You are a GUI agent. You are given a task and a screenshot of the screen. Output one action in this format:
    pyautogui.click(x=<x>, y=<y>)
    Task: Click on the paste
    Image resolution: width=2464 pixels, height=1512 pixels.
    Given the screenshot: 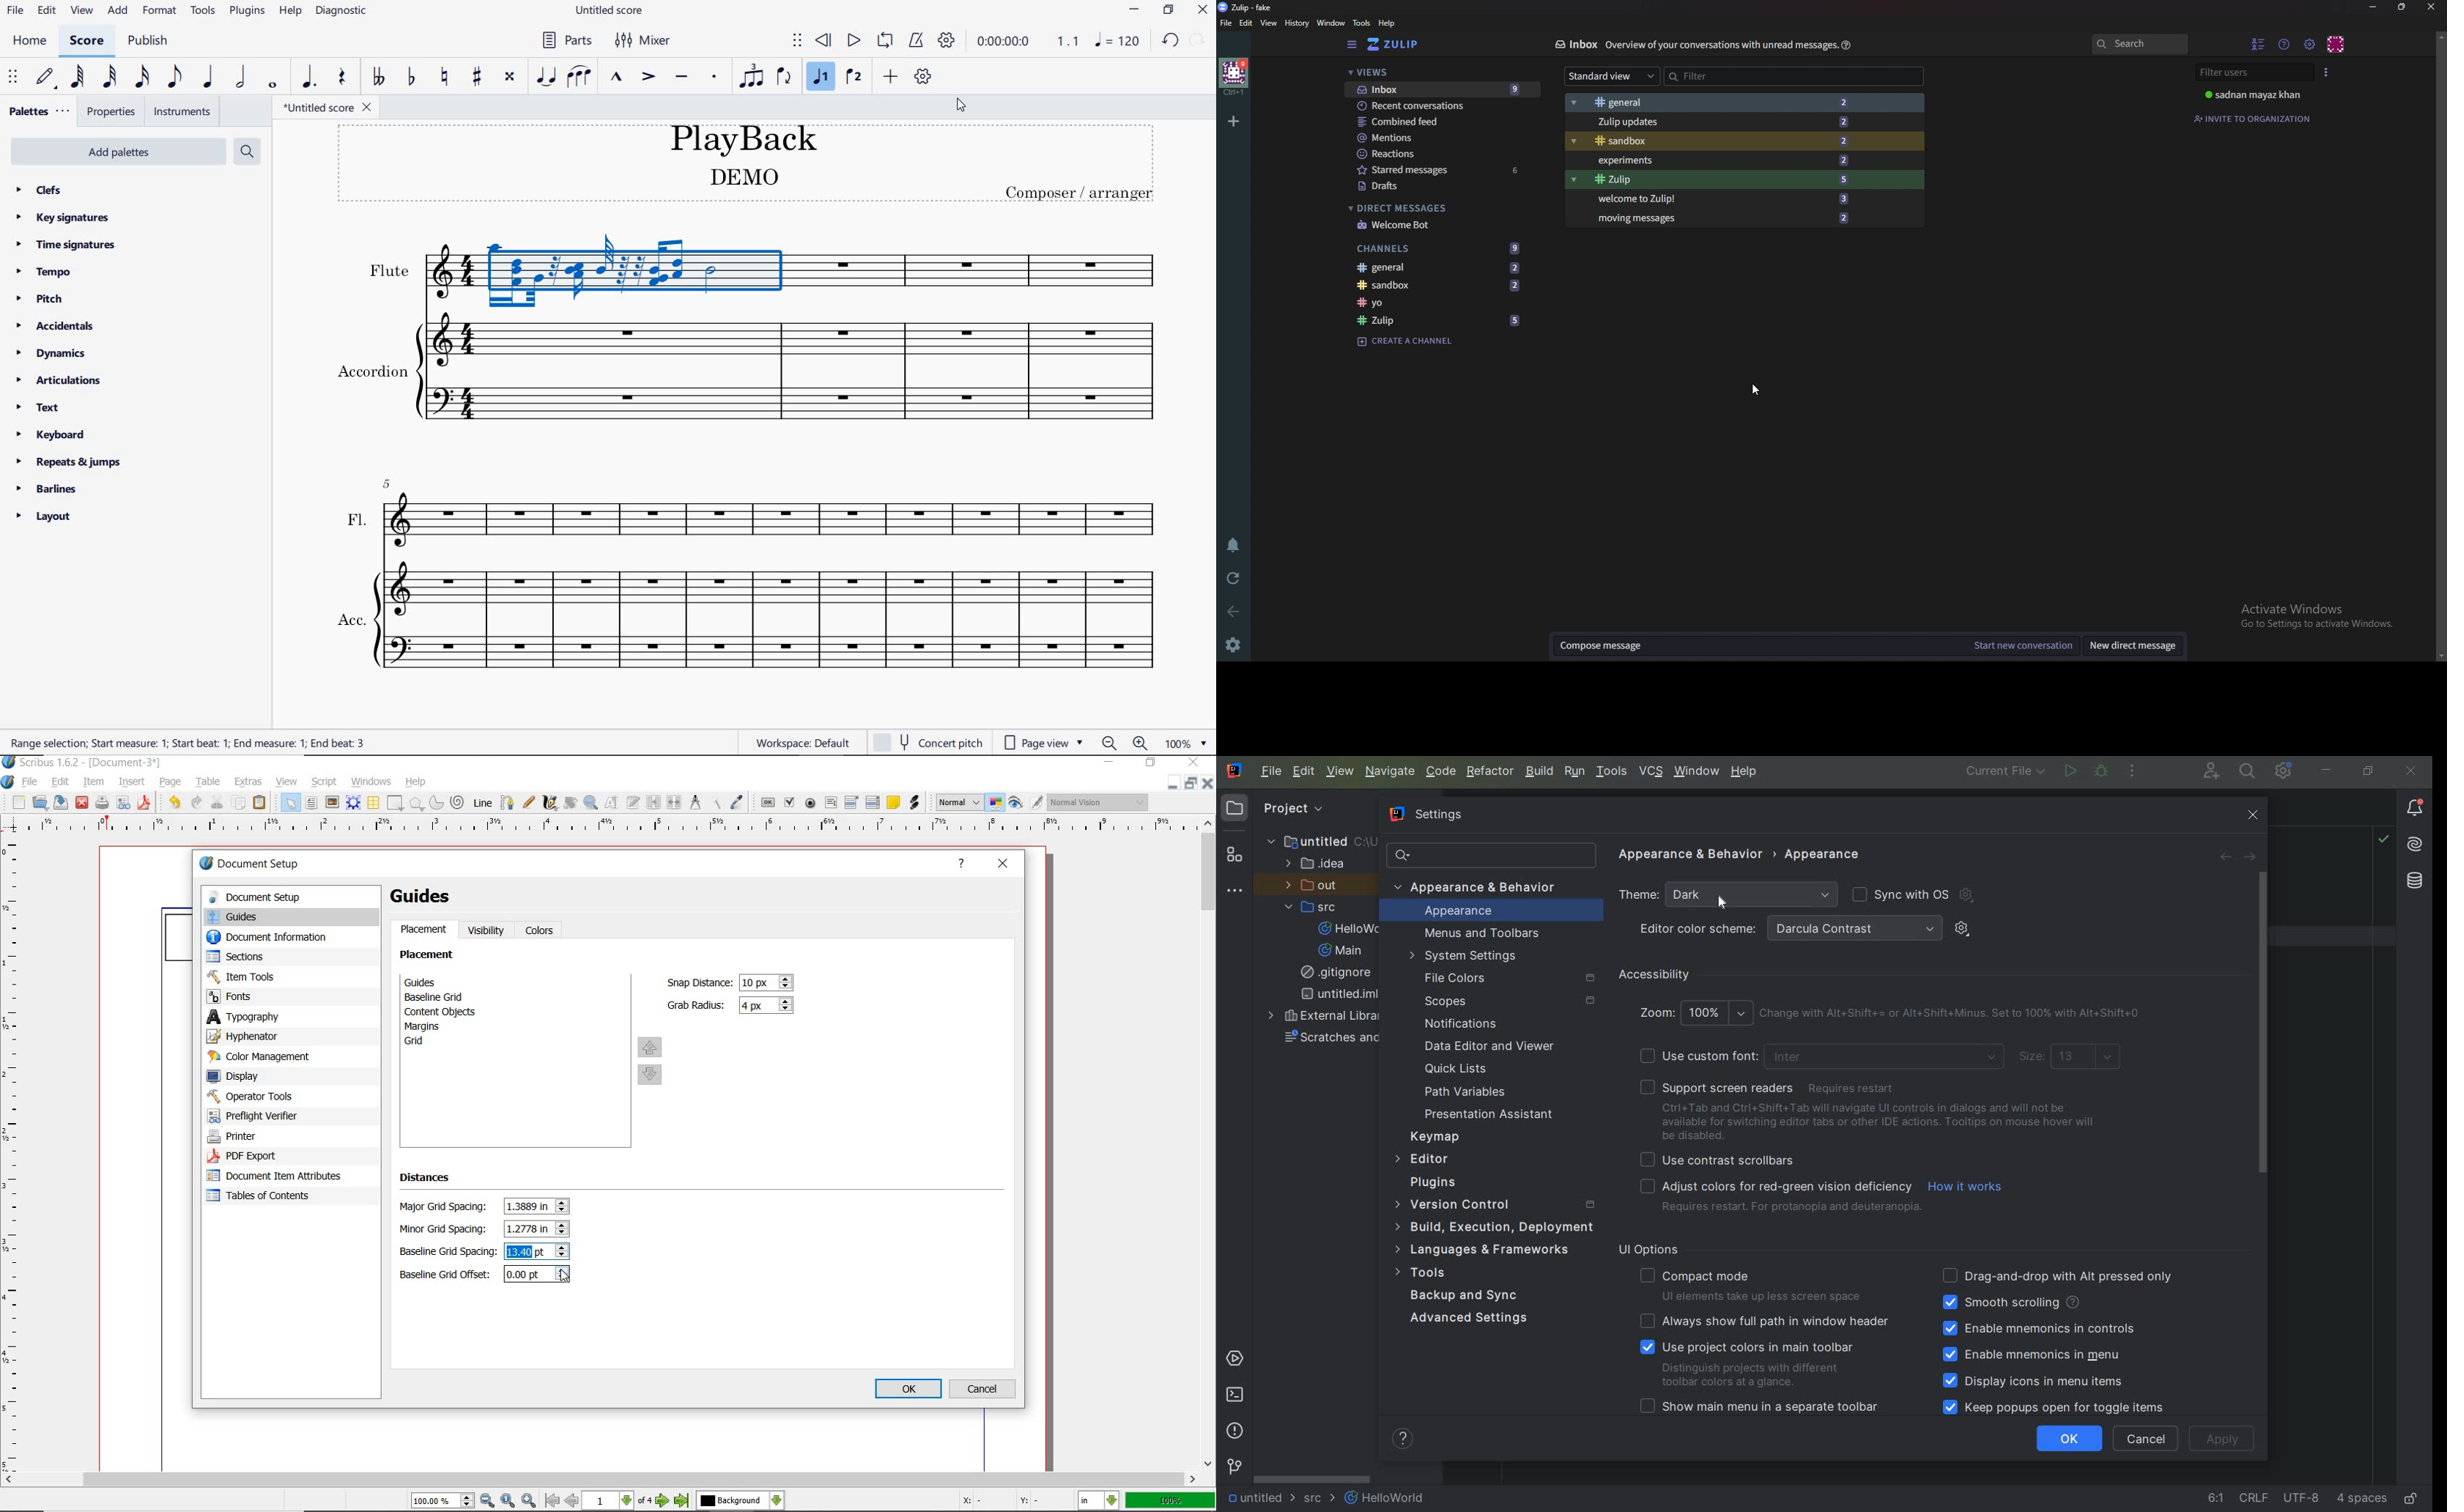 What is the action you would take?
    pyautogui.click(x=262, y=804)
    